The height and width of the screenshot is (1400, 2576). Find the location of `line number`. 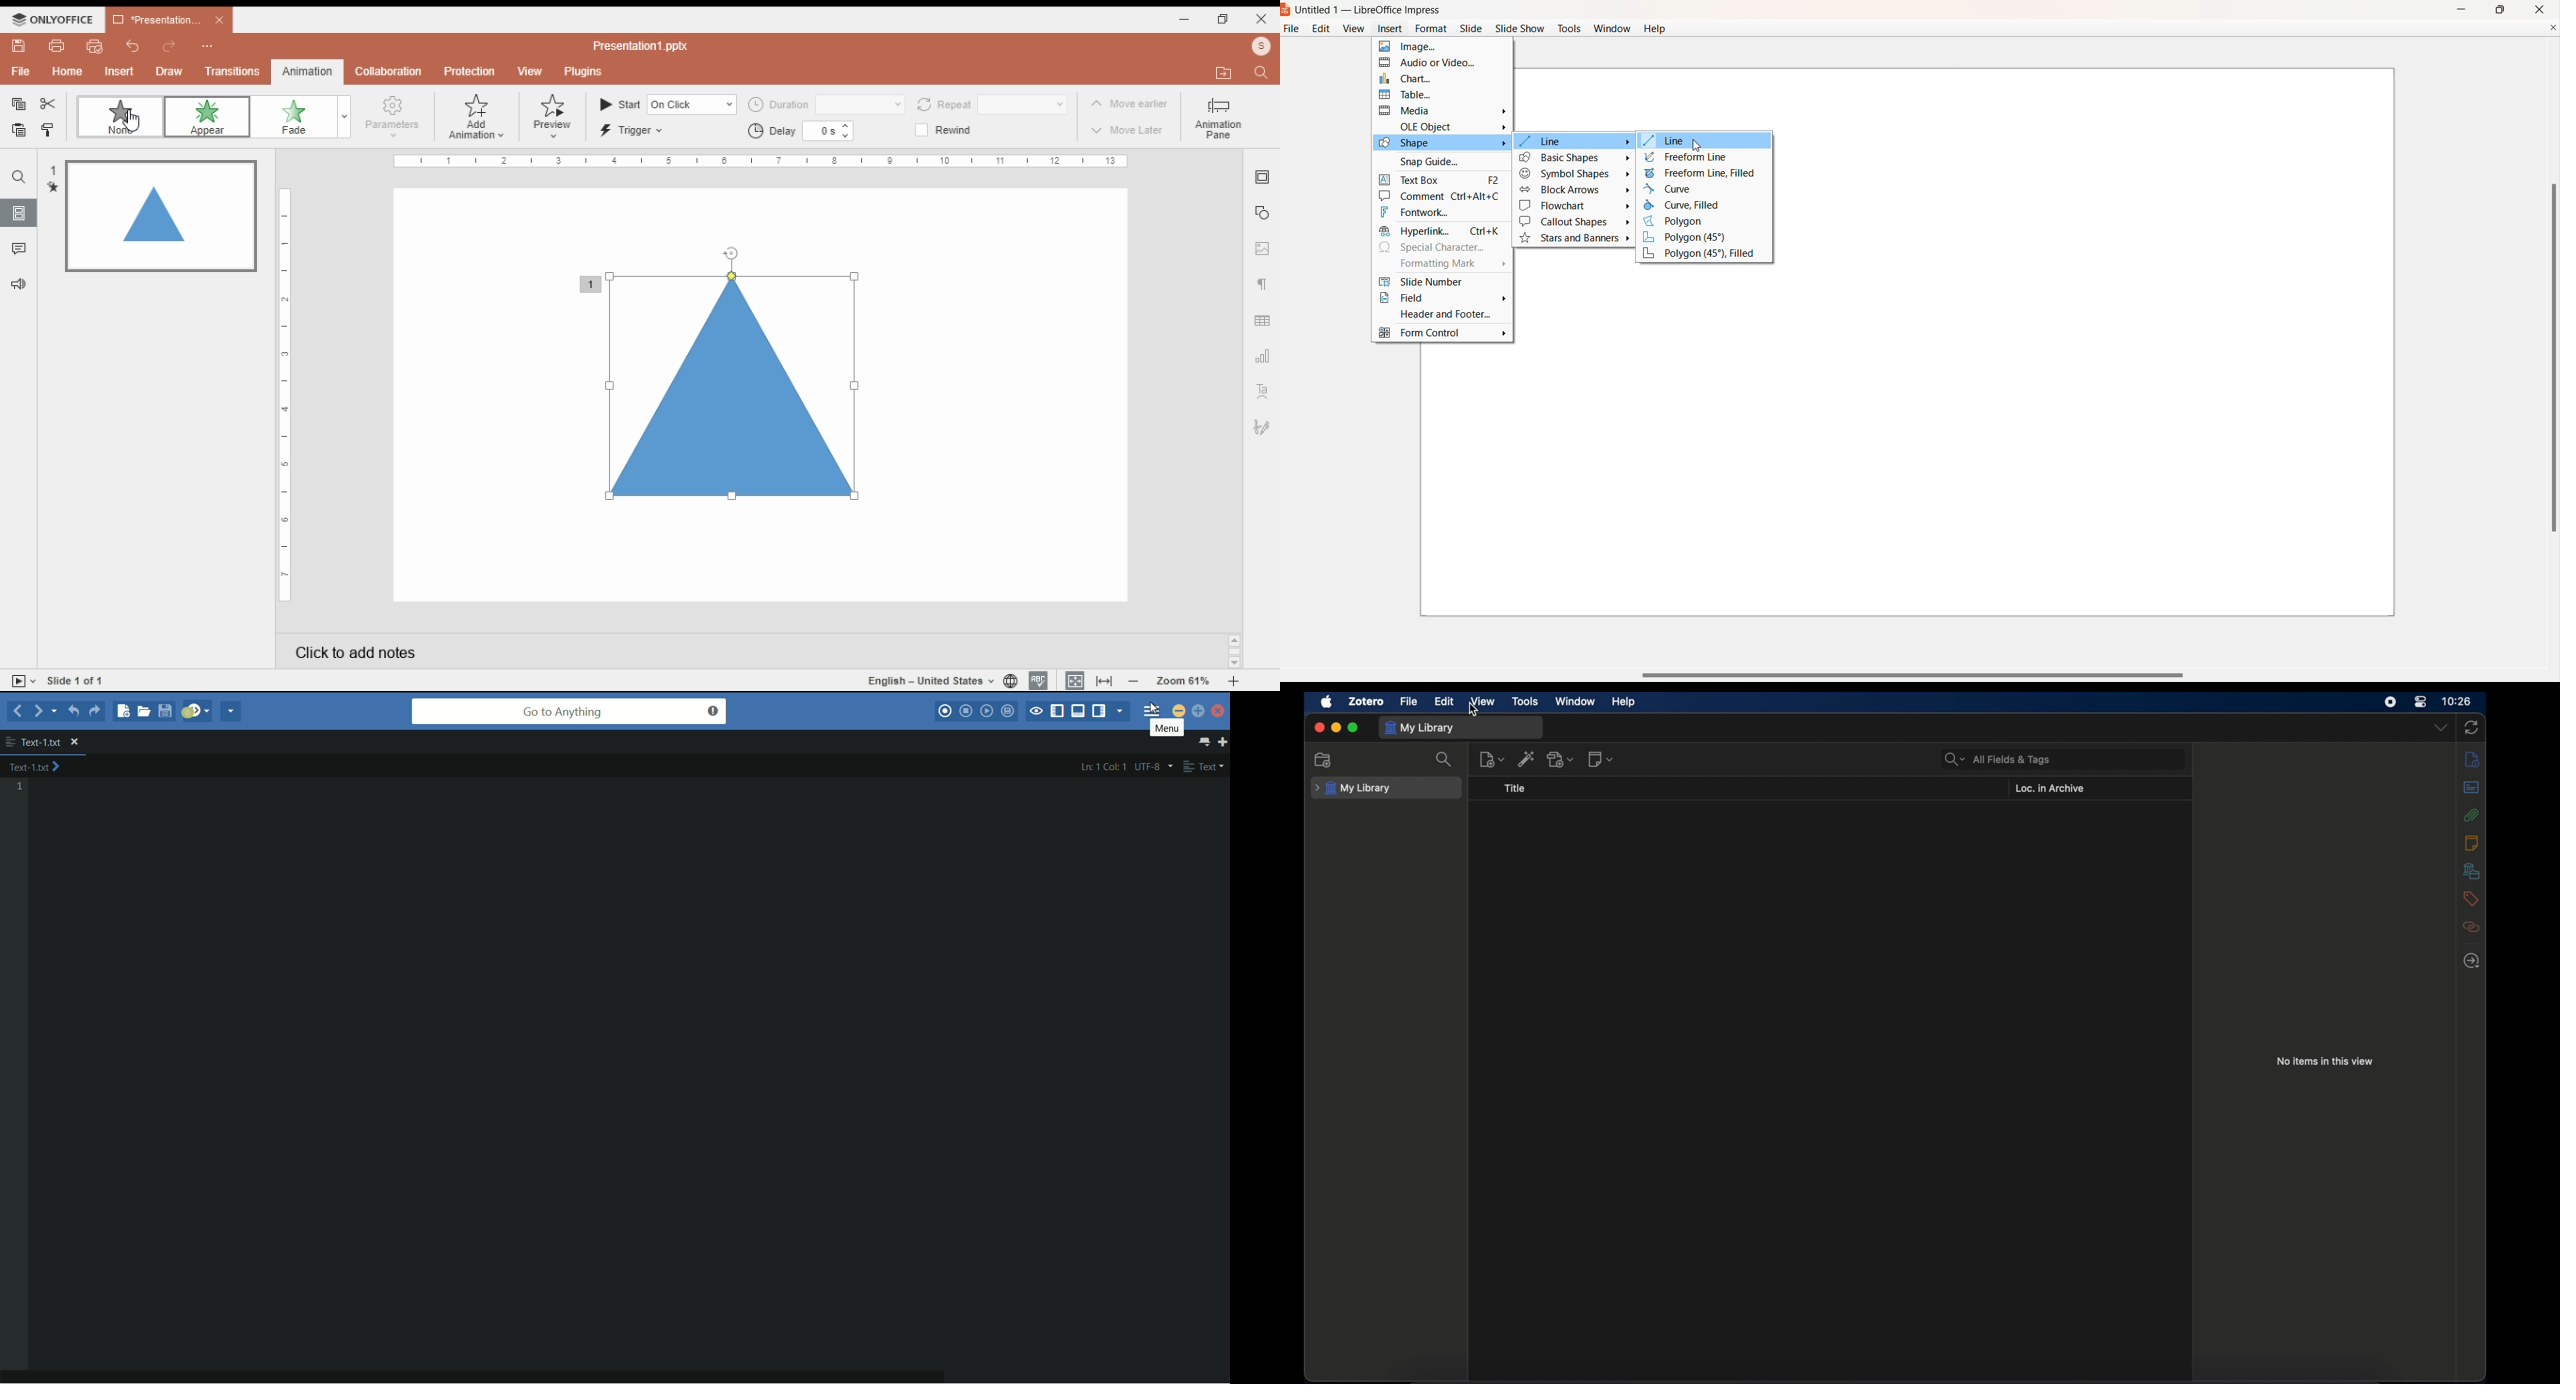

line number is located at coordinates (20, 787).